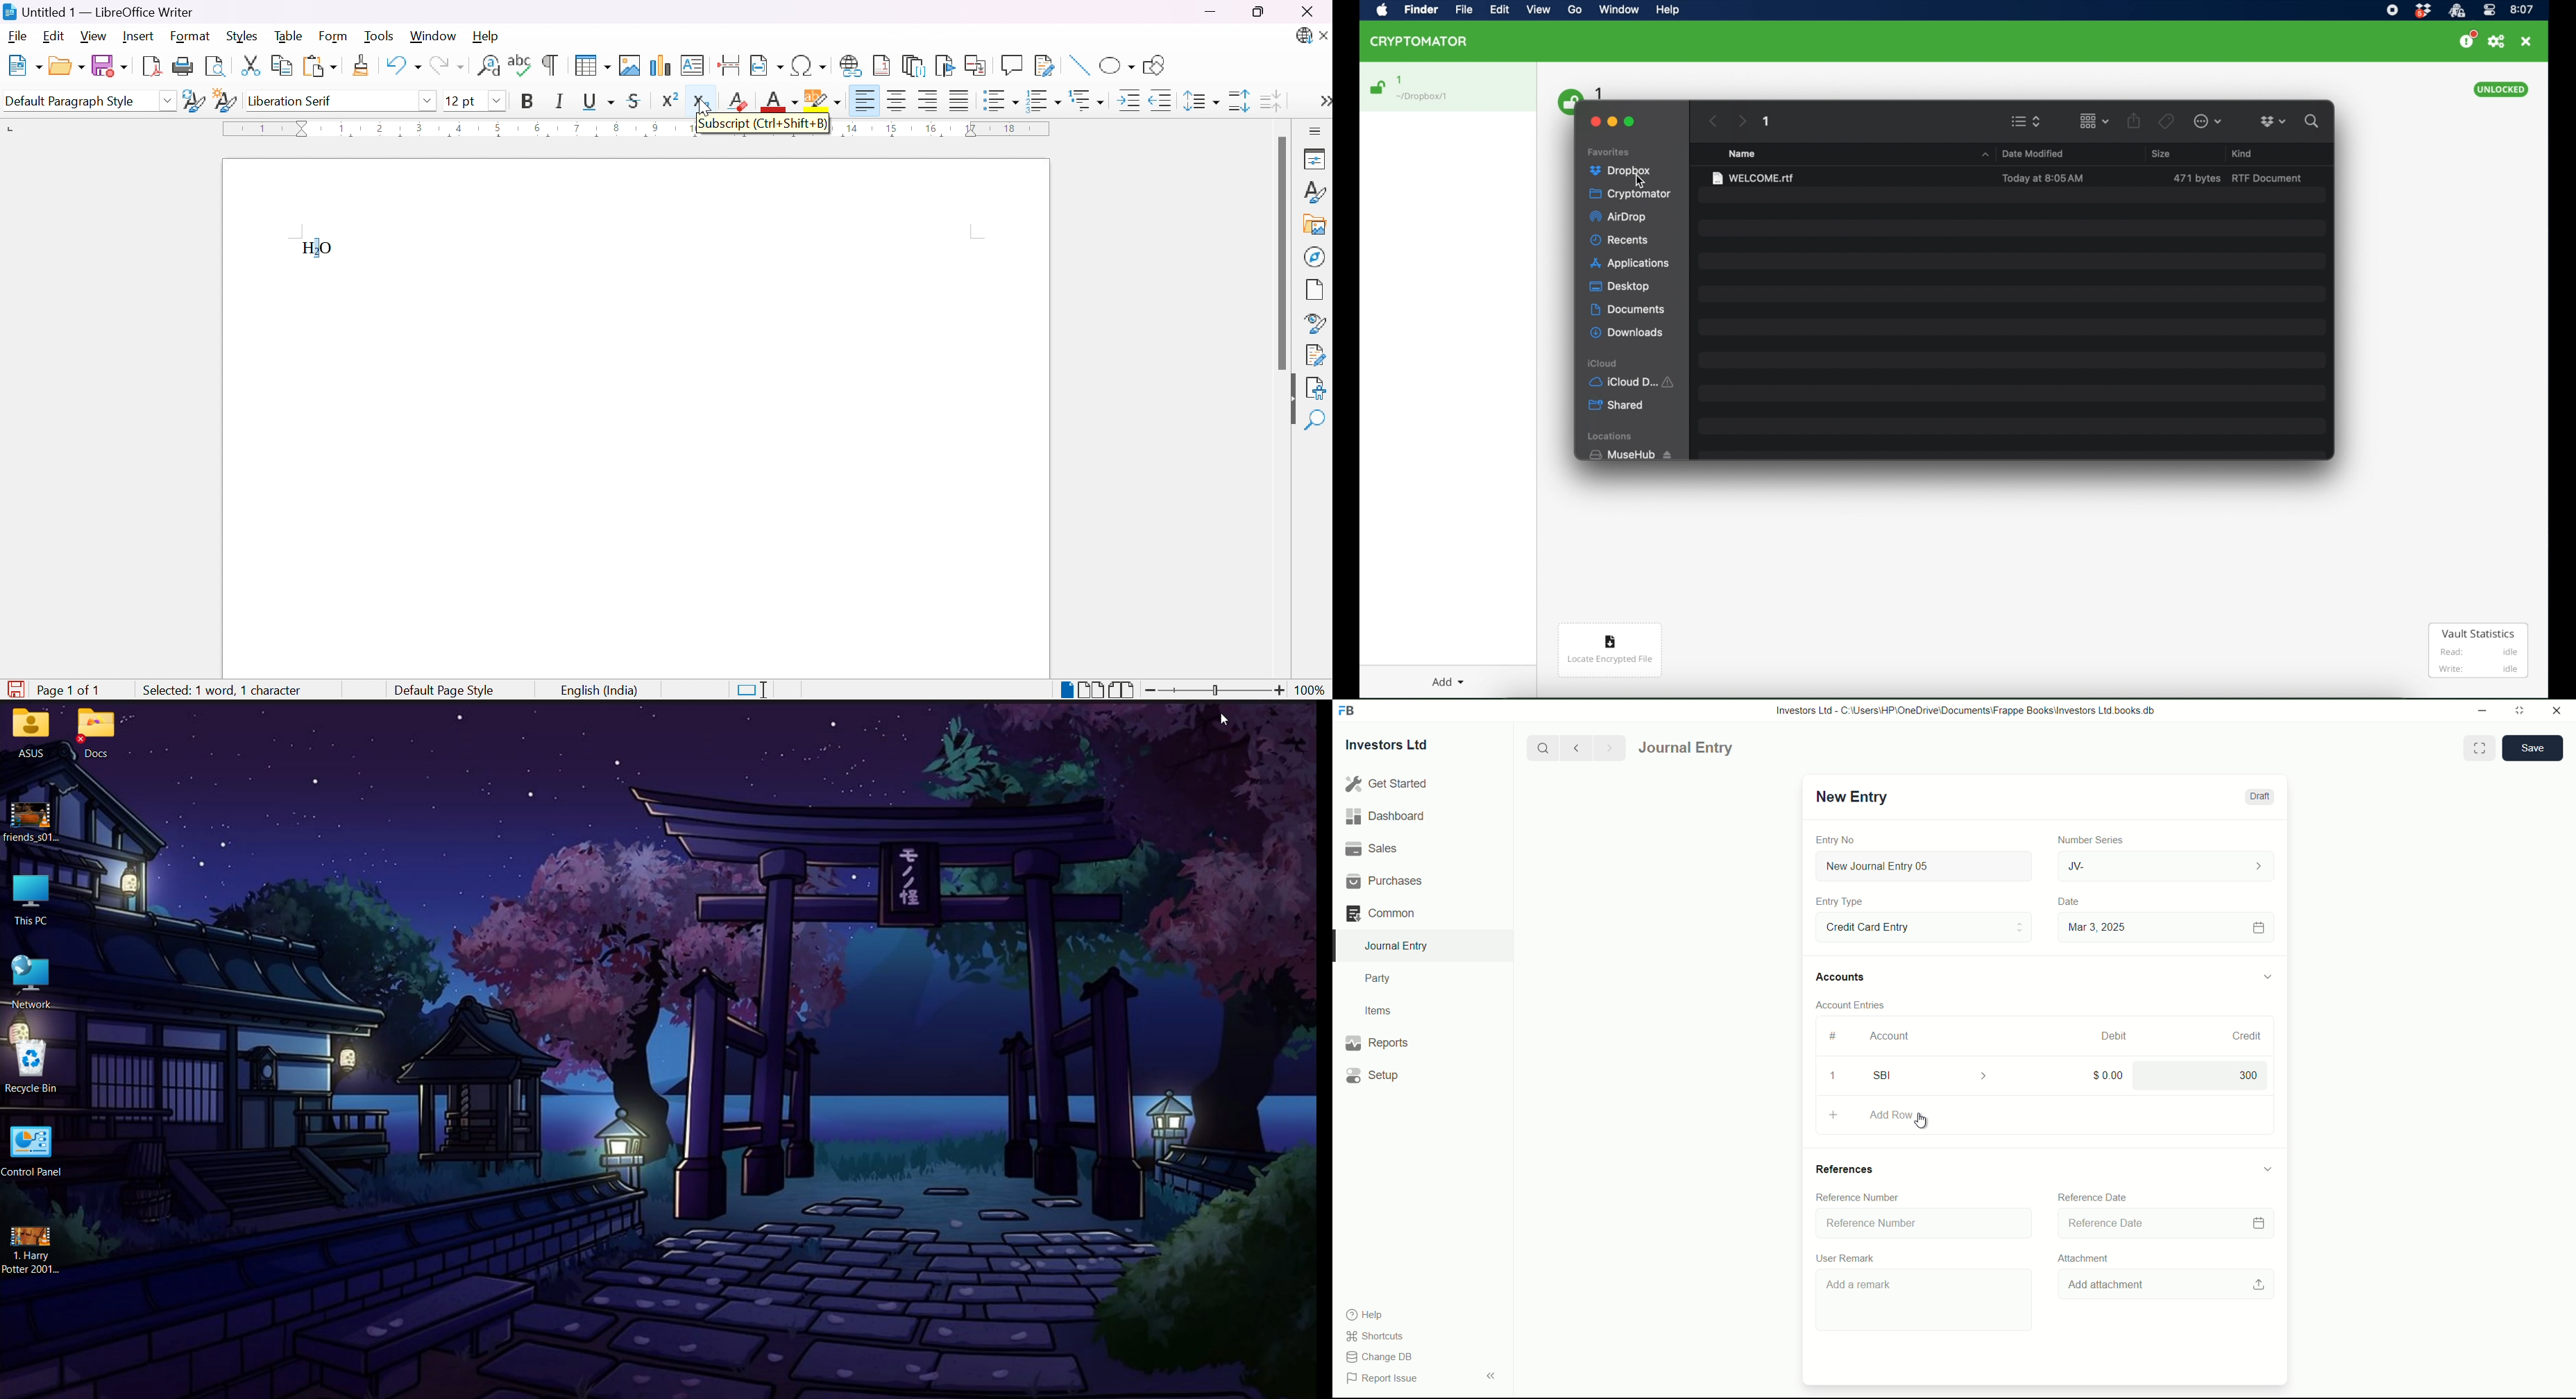 The image size is (2576, 1400). Describe the element at coordinates (1926, 867) in the screenshot. I see `New Journal Entry 05` at that location.